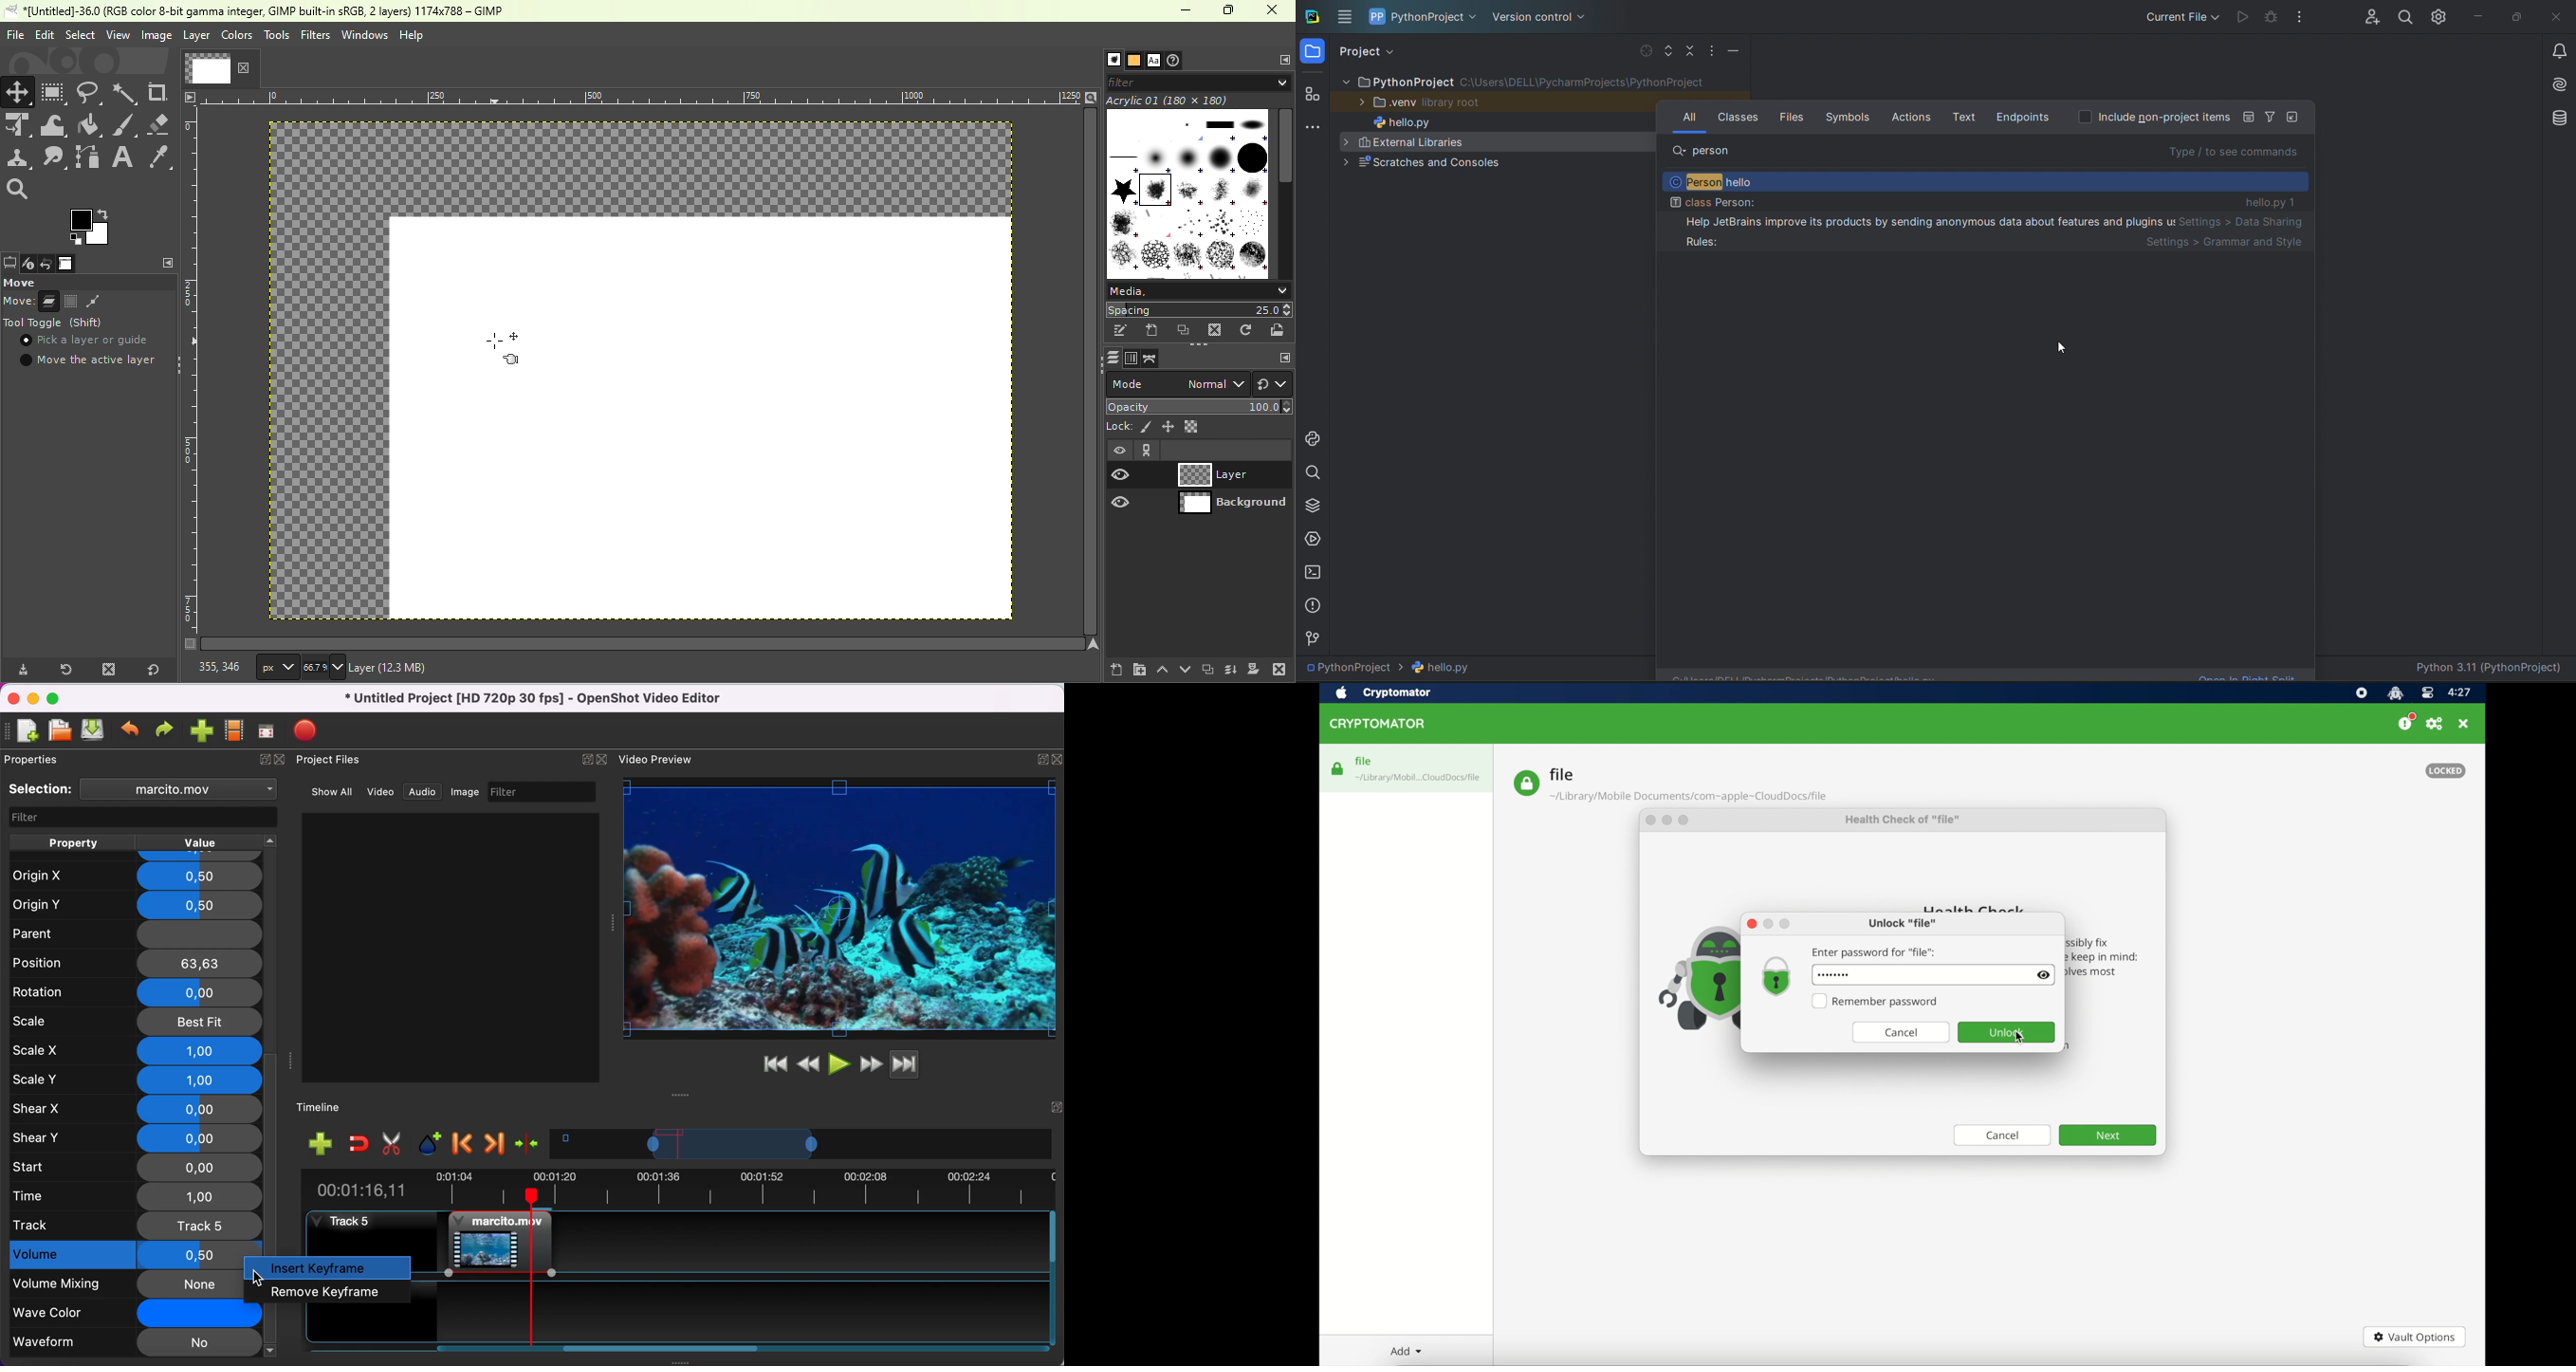 The height and width of the screenshot is (1372, 2576). I want to click on Delete the brushes, so click(1217, 330).